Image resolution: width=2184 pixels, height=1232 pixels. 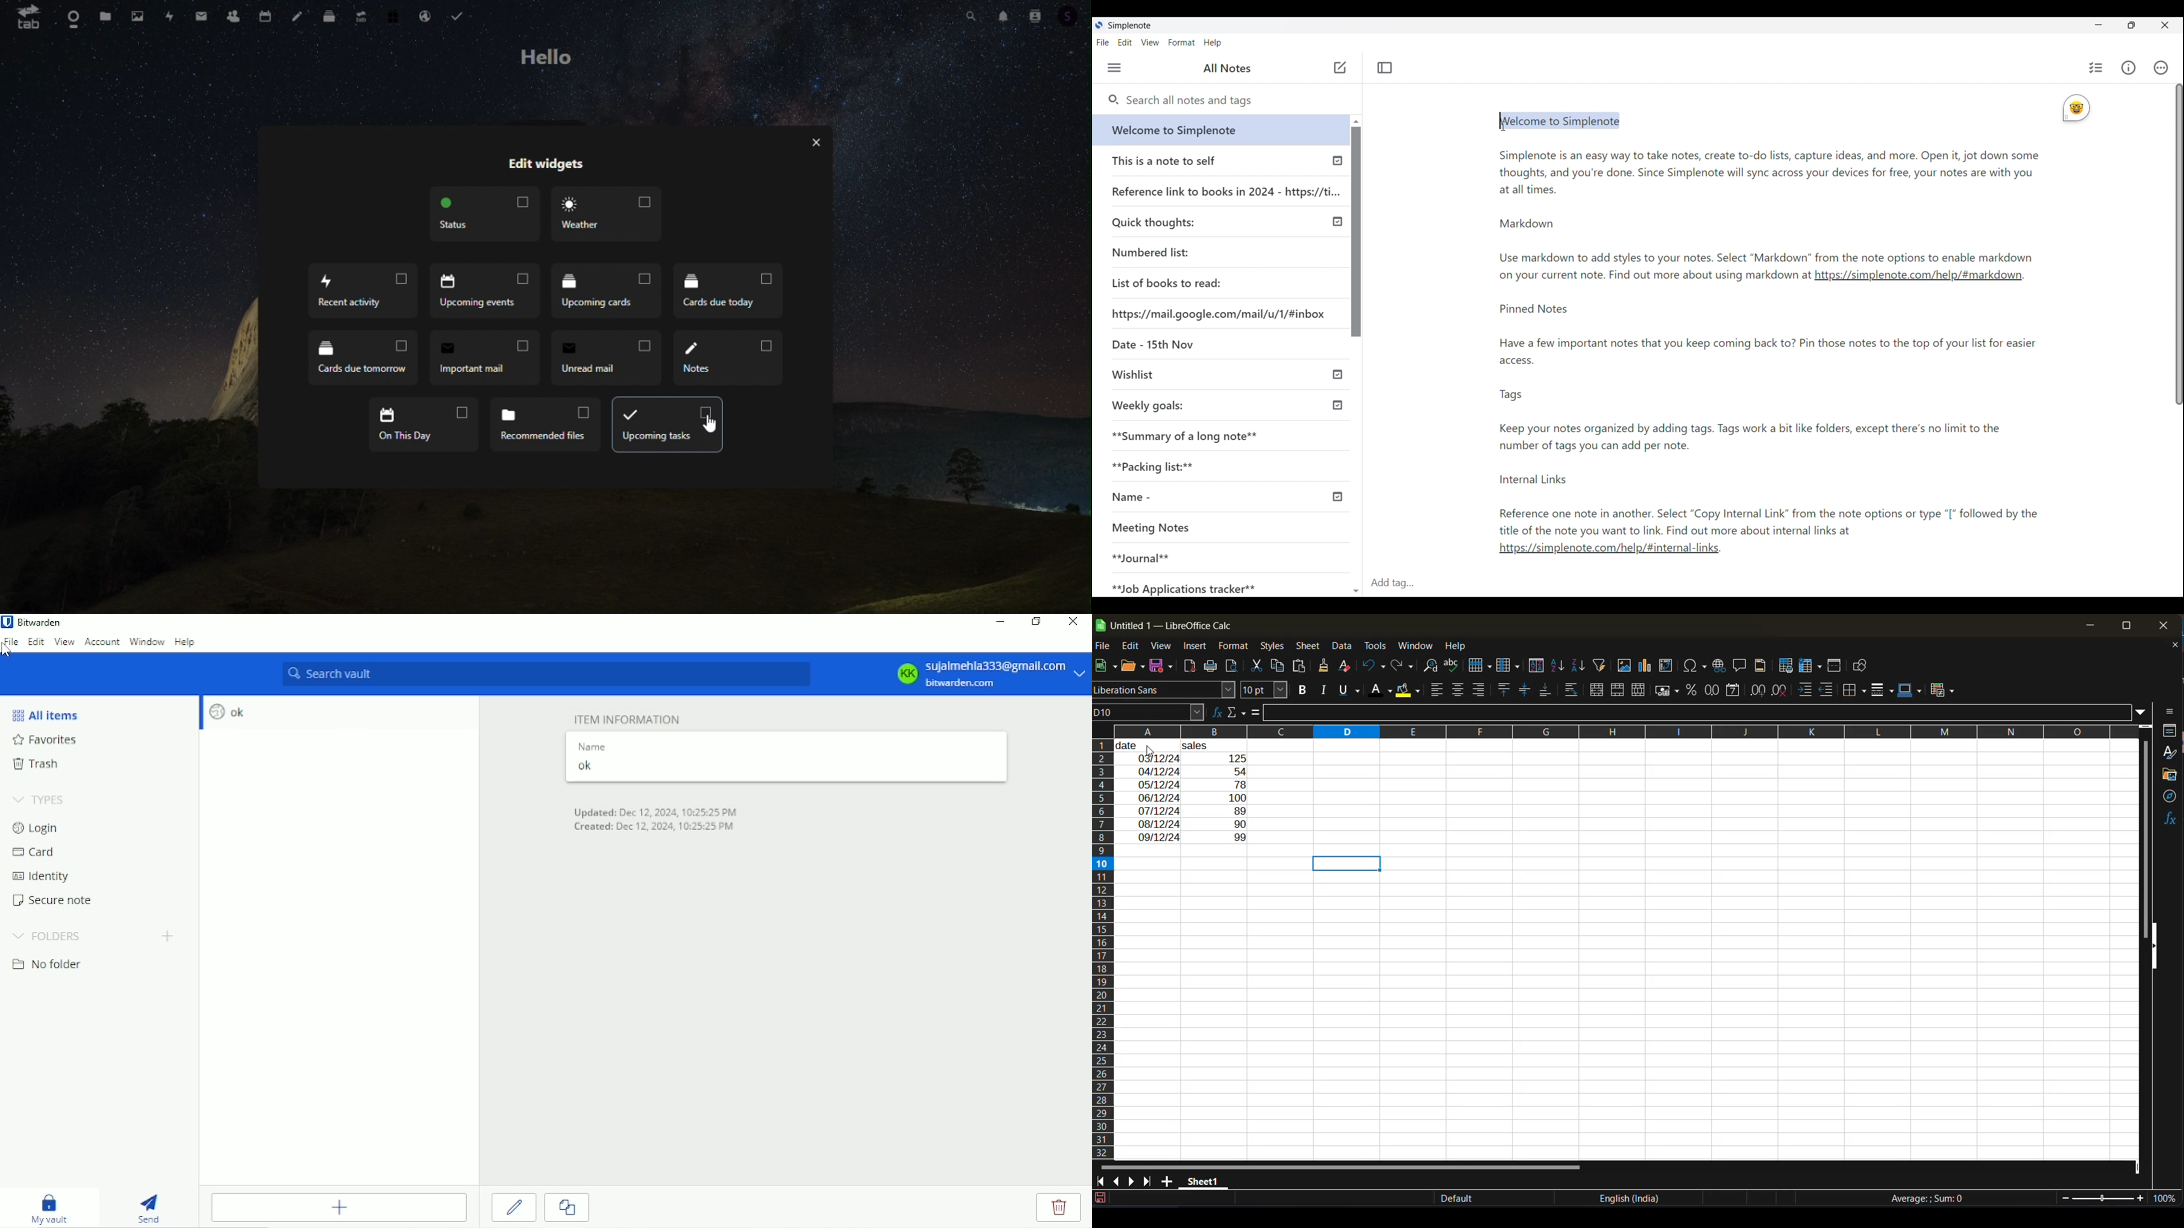 I want to click on insert, so click(x=1197, y=648).